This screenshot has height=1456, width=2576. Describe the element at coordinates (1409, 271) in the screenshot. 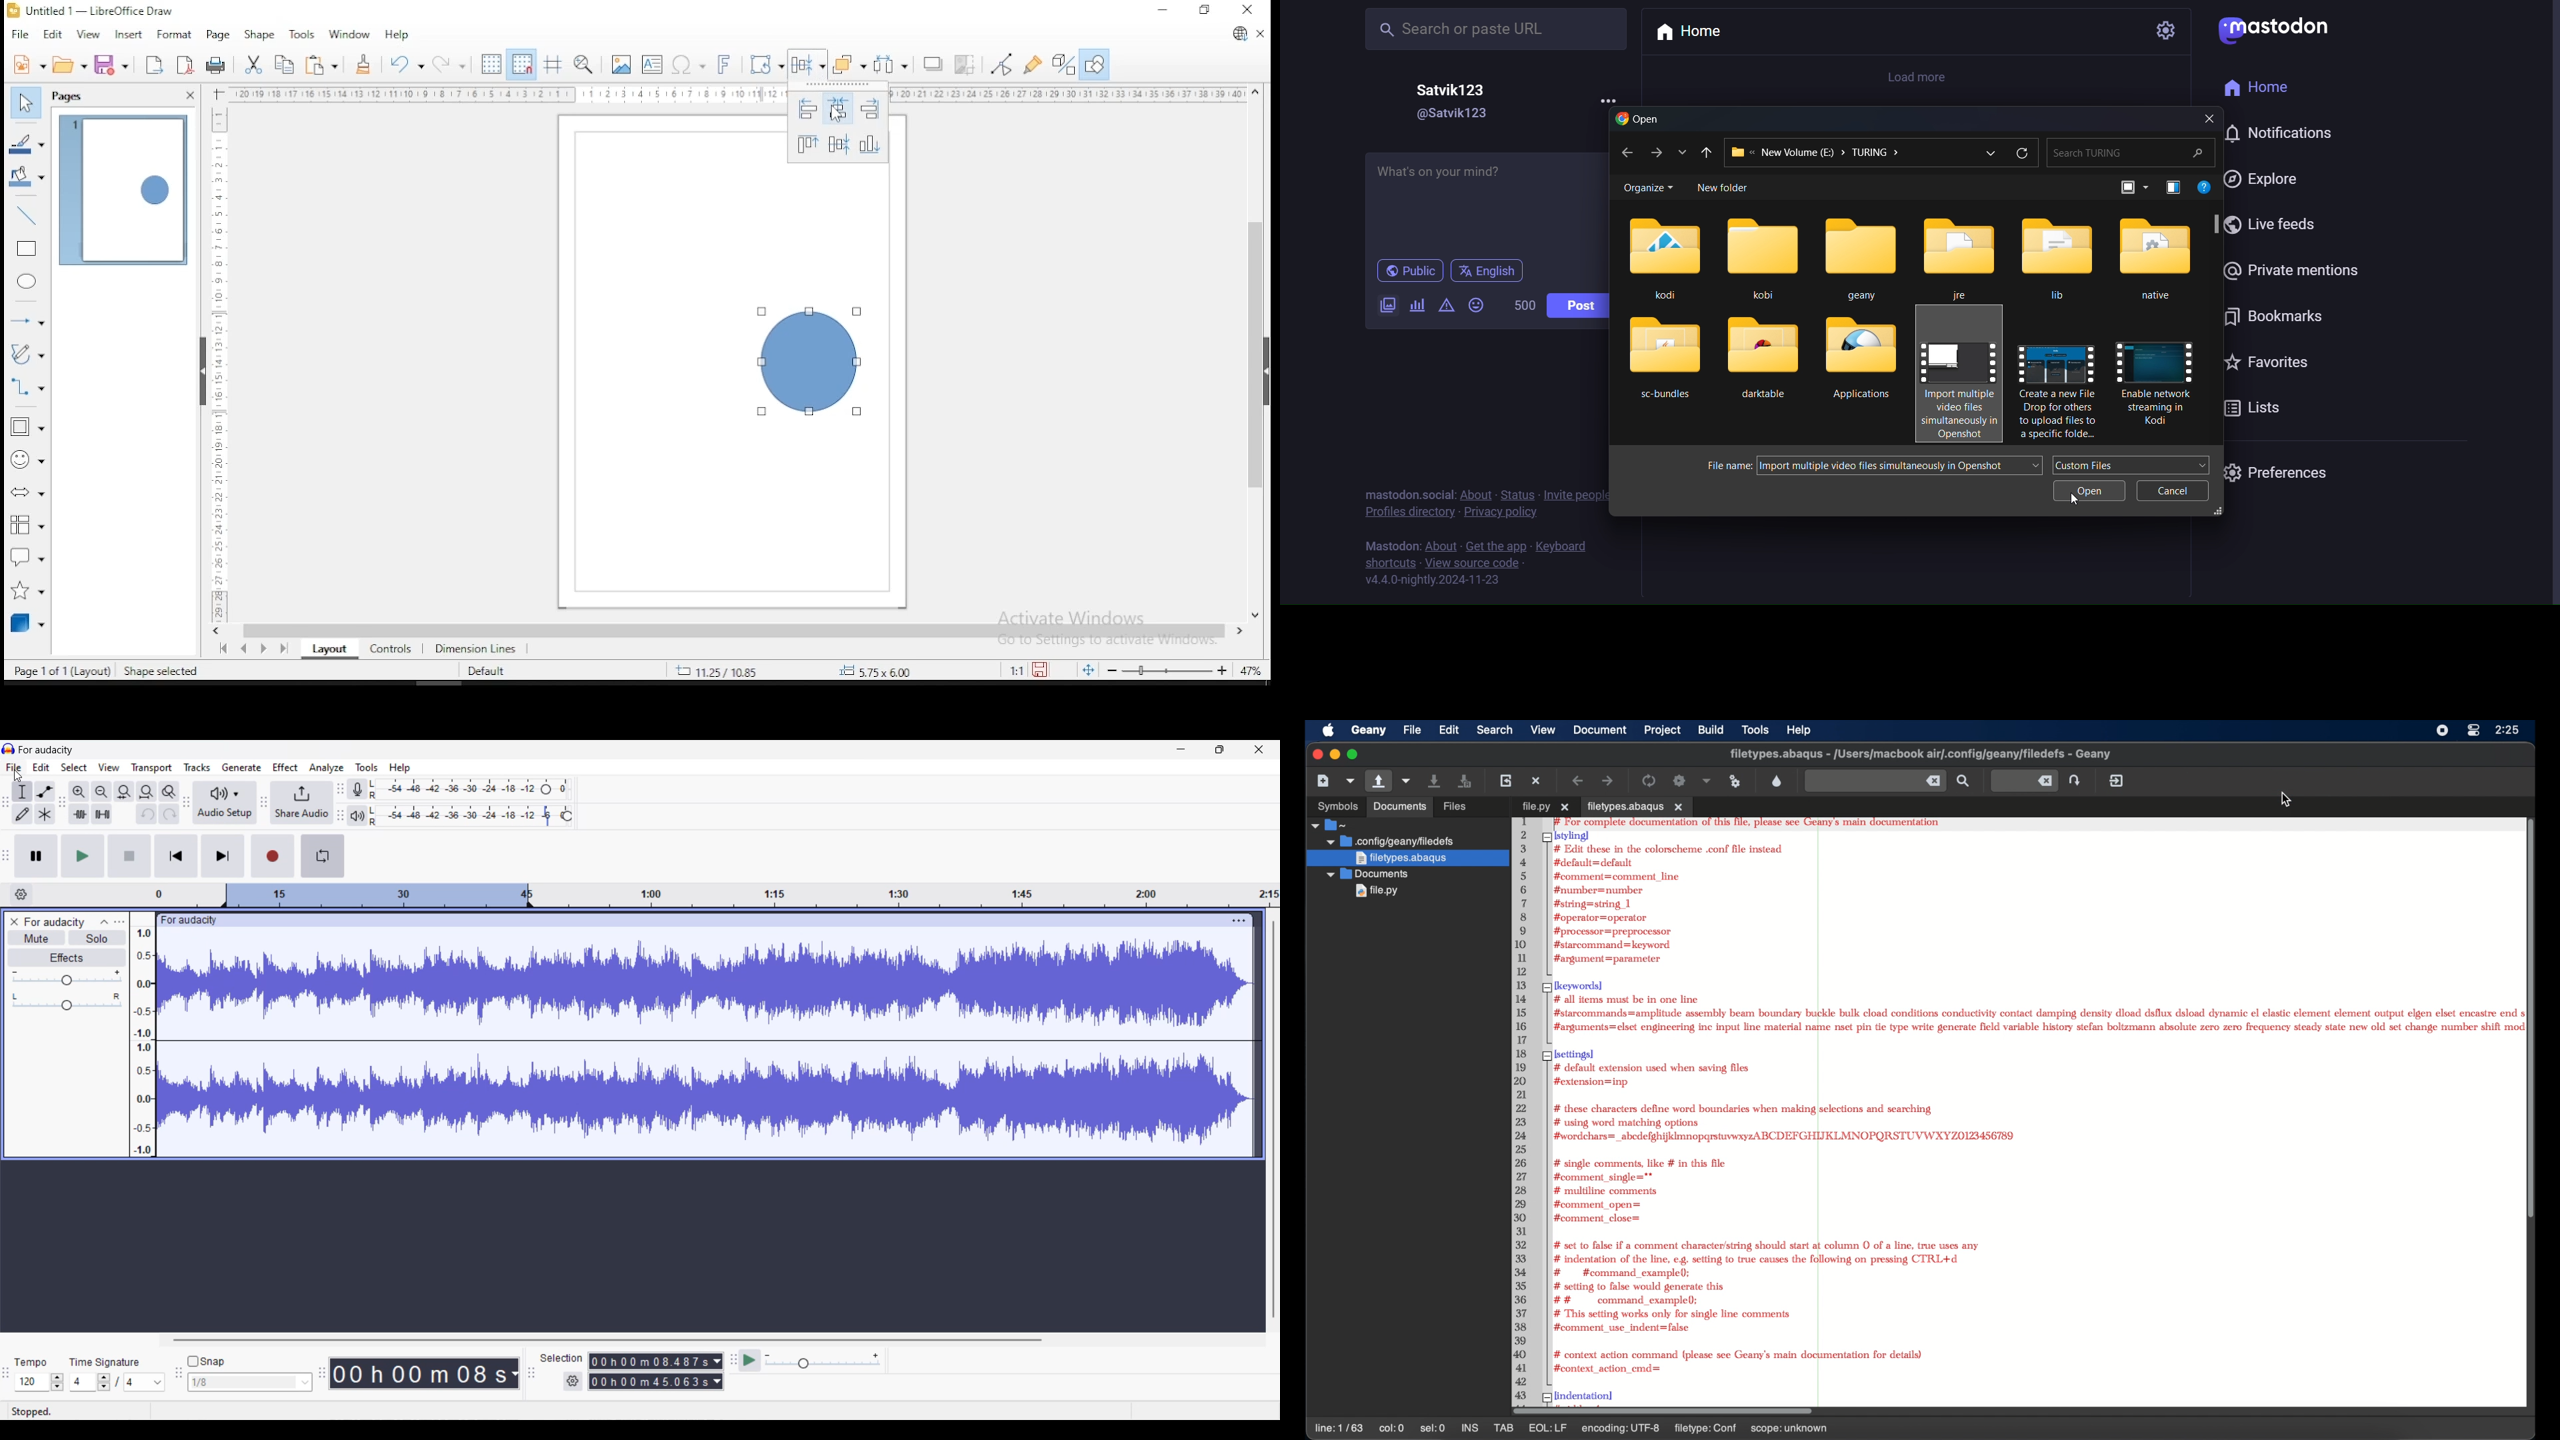

I see `public` at that location.